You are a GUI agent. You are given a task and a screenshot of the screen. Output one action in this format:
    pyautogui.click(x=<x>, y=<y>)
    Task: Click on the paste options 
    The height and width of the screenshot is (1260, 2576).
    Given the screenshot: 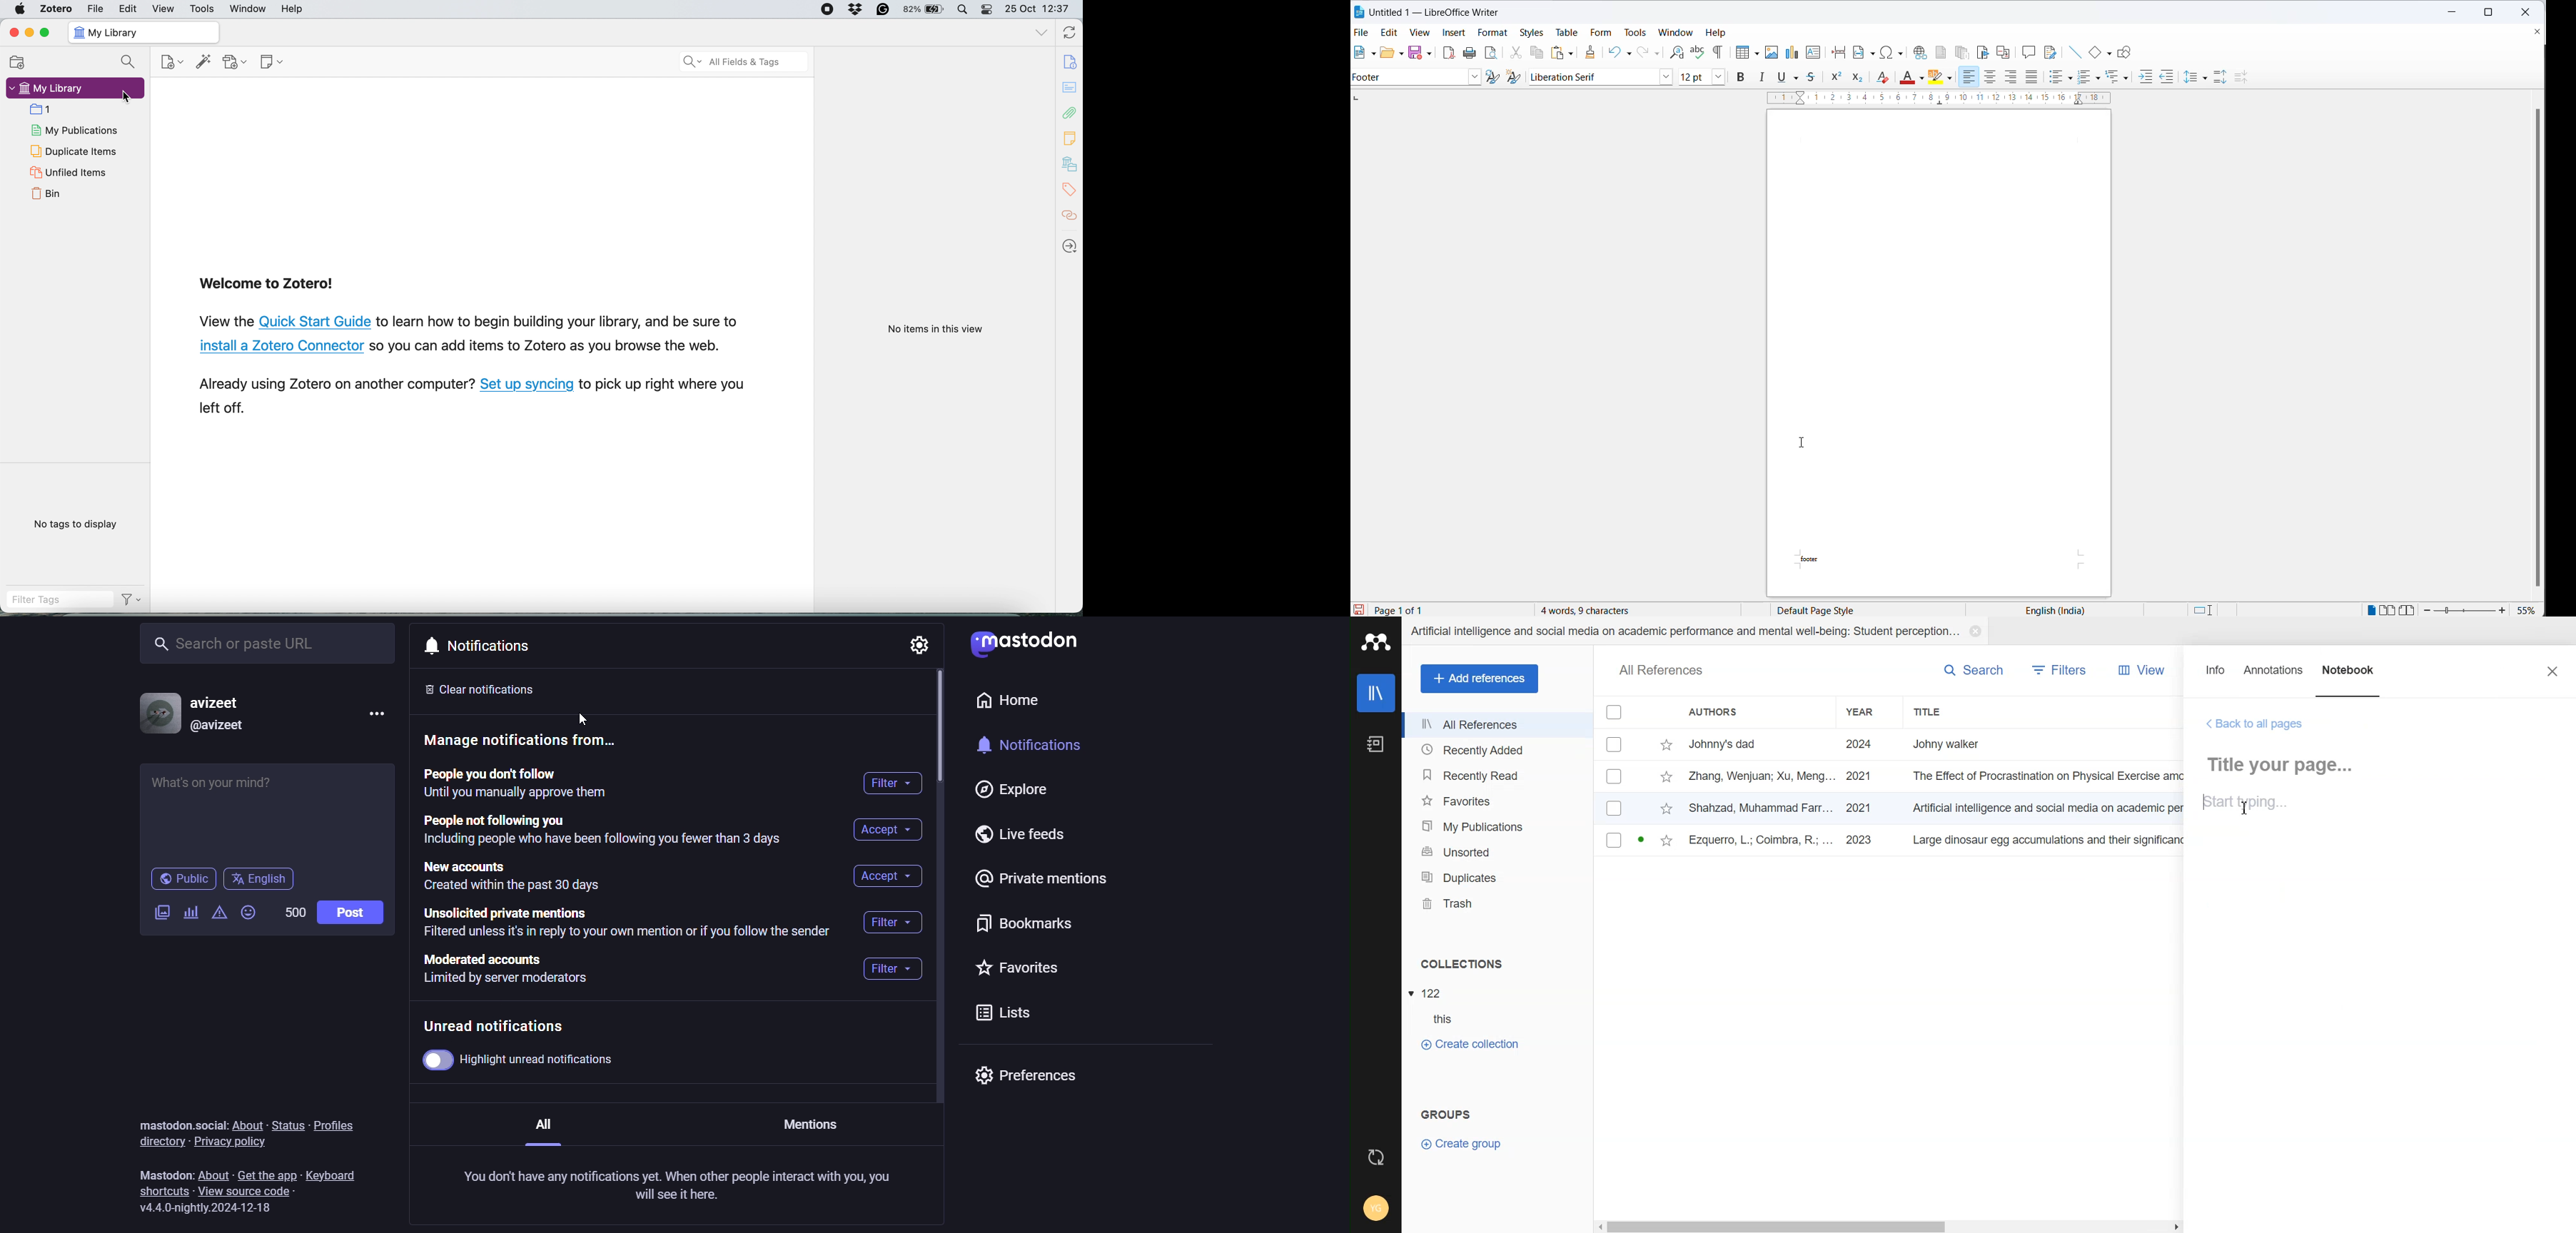 What is the action you would take?
    pyautogui.click(x=1571, y=54)
    